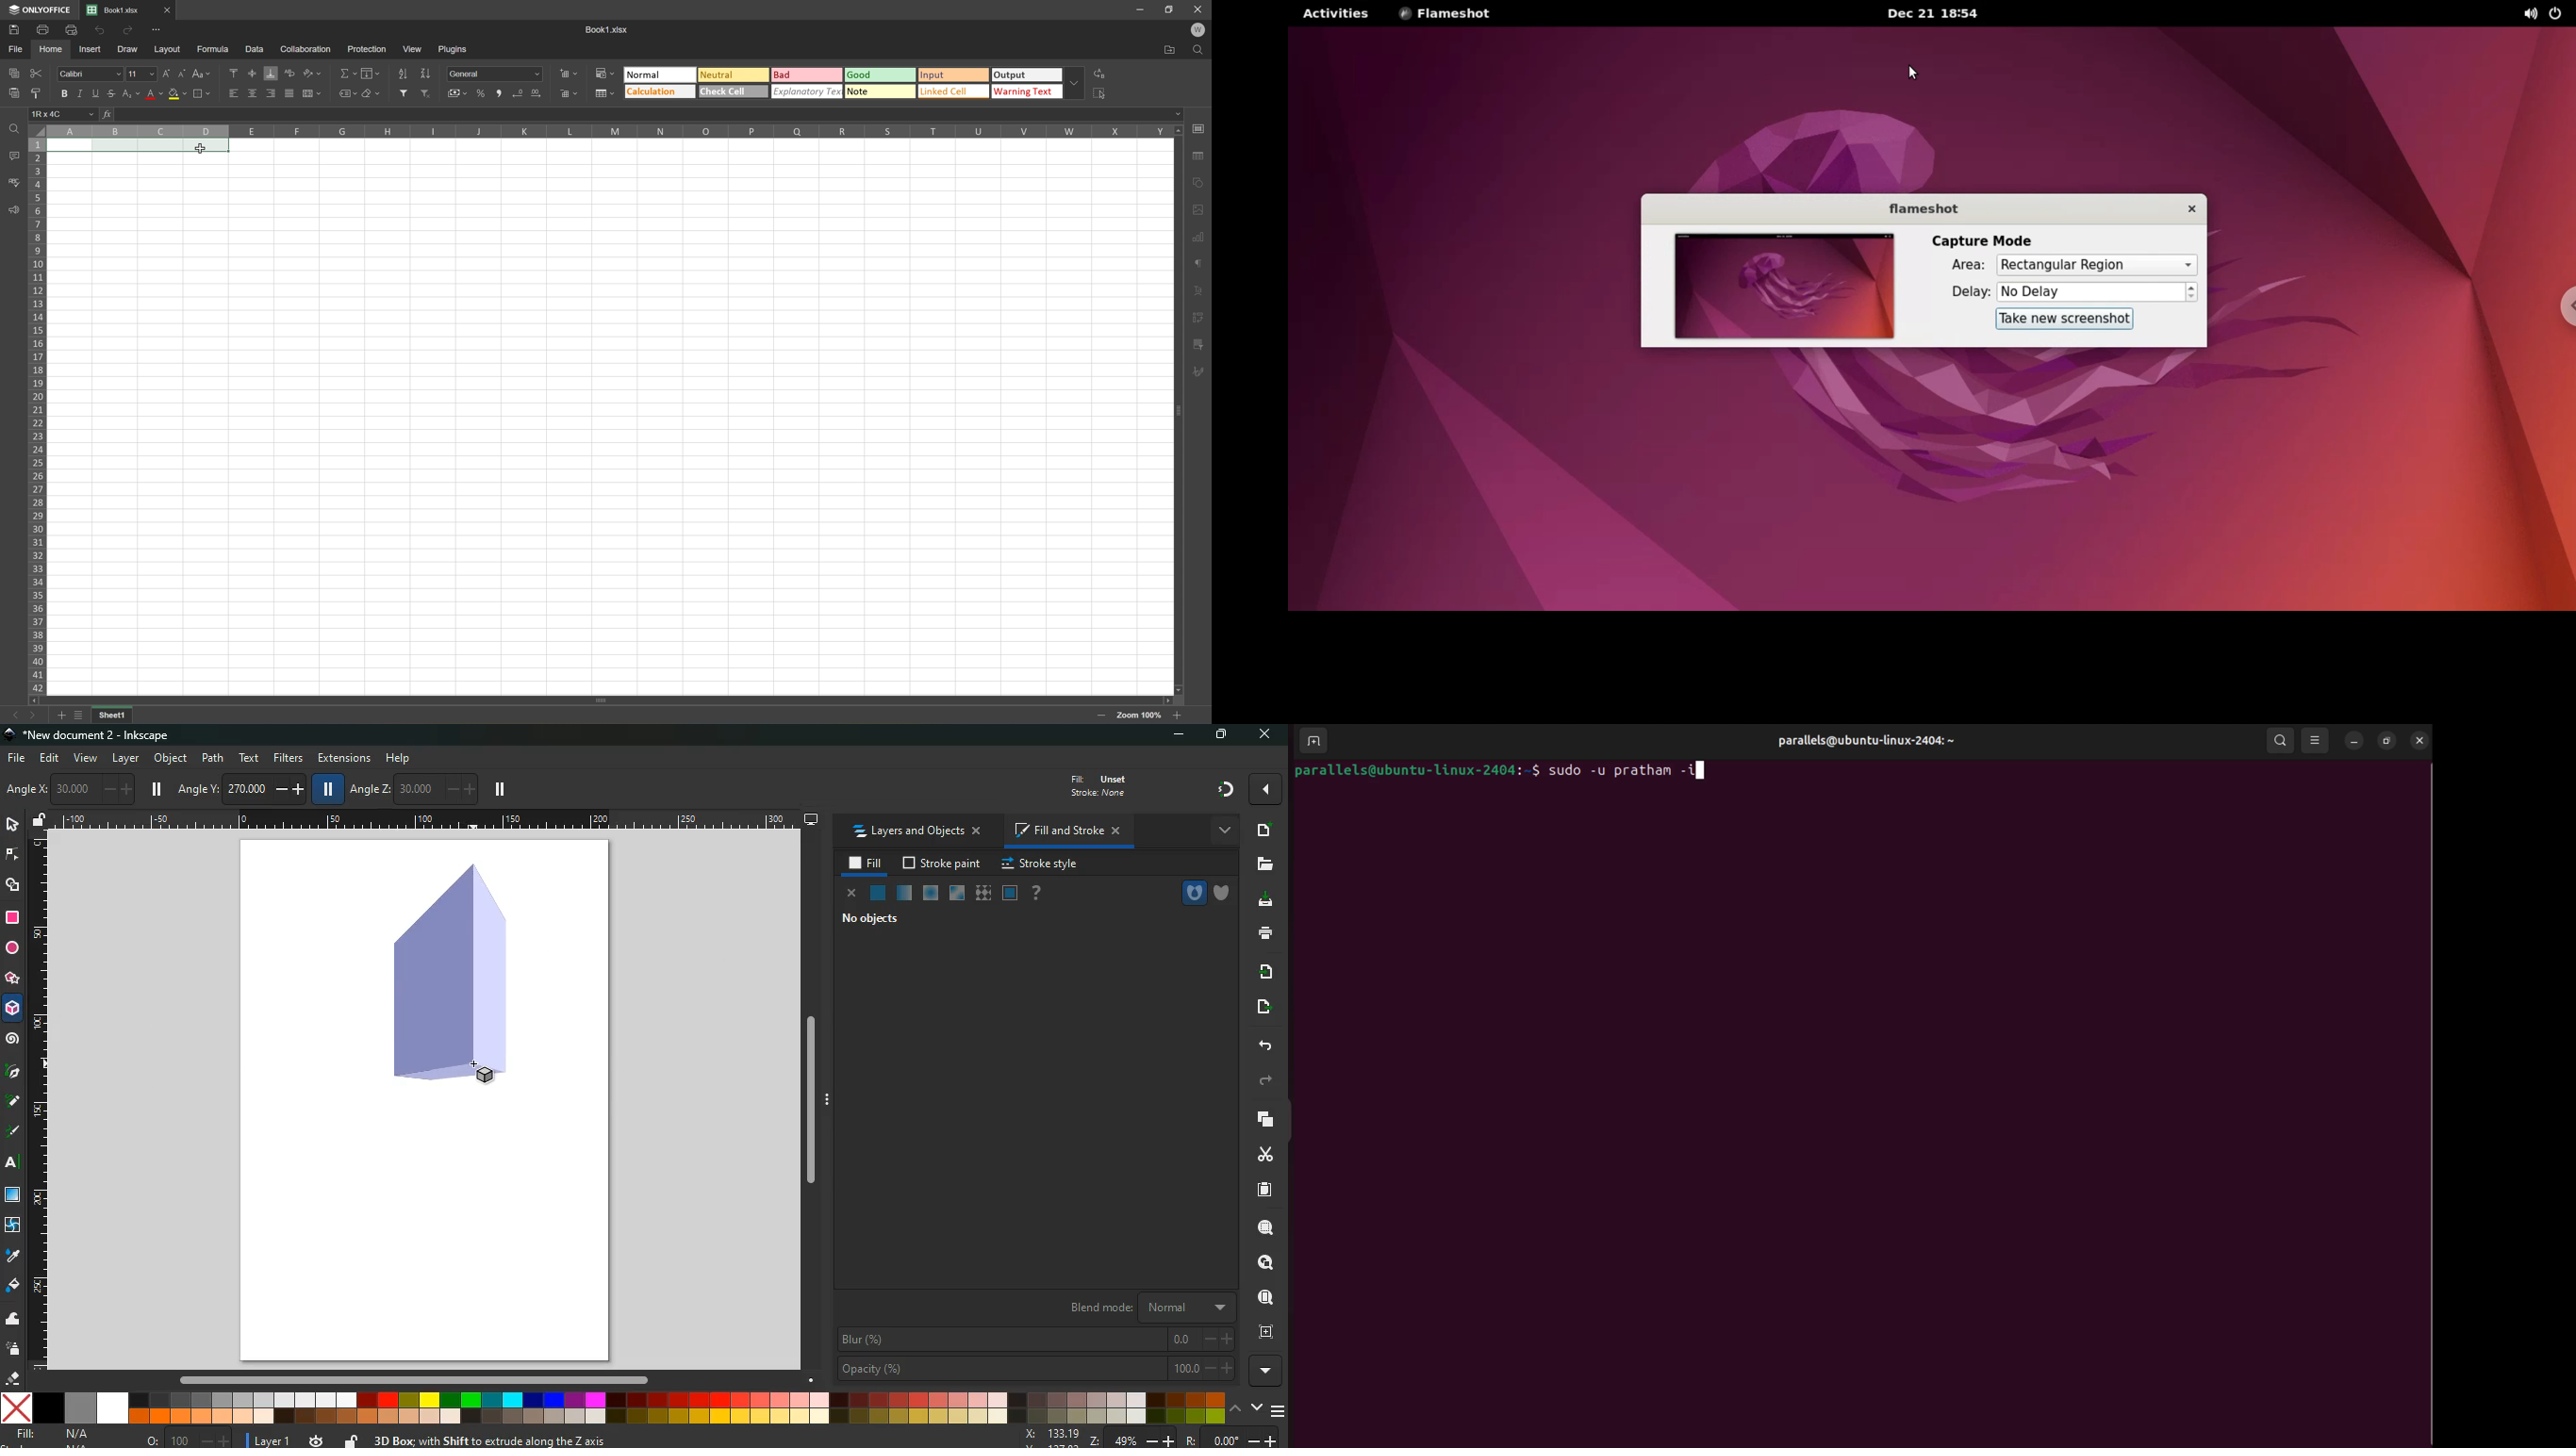  What do you see at coordinates (87, 759) in the screenshot?
I see `view` at bounding box center [87, 759].